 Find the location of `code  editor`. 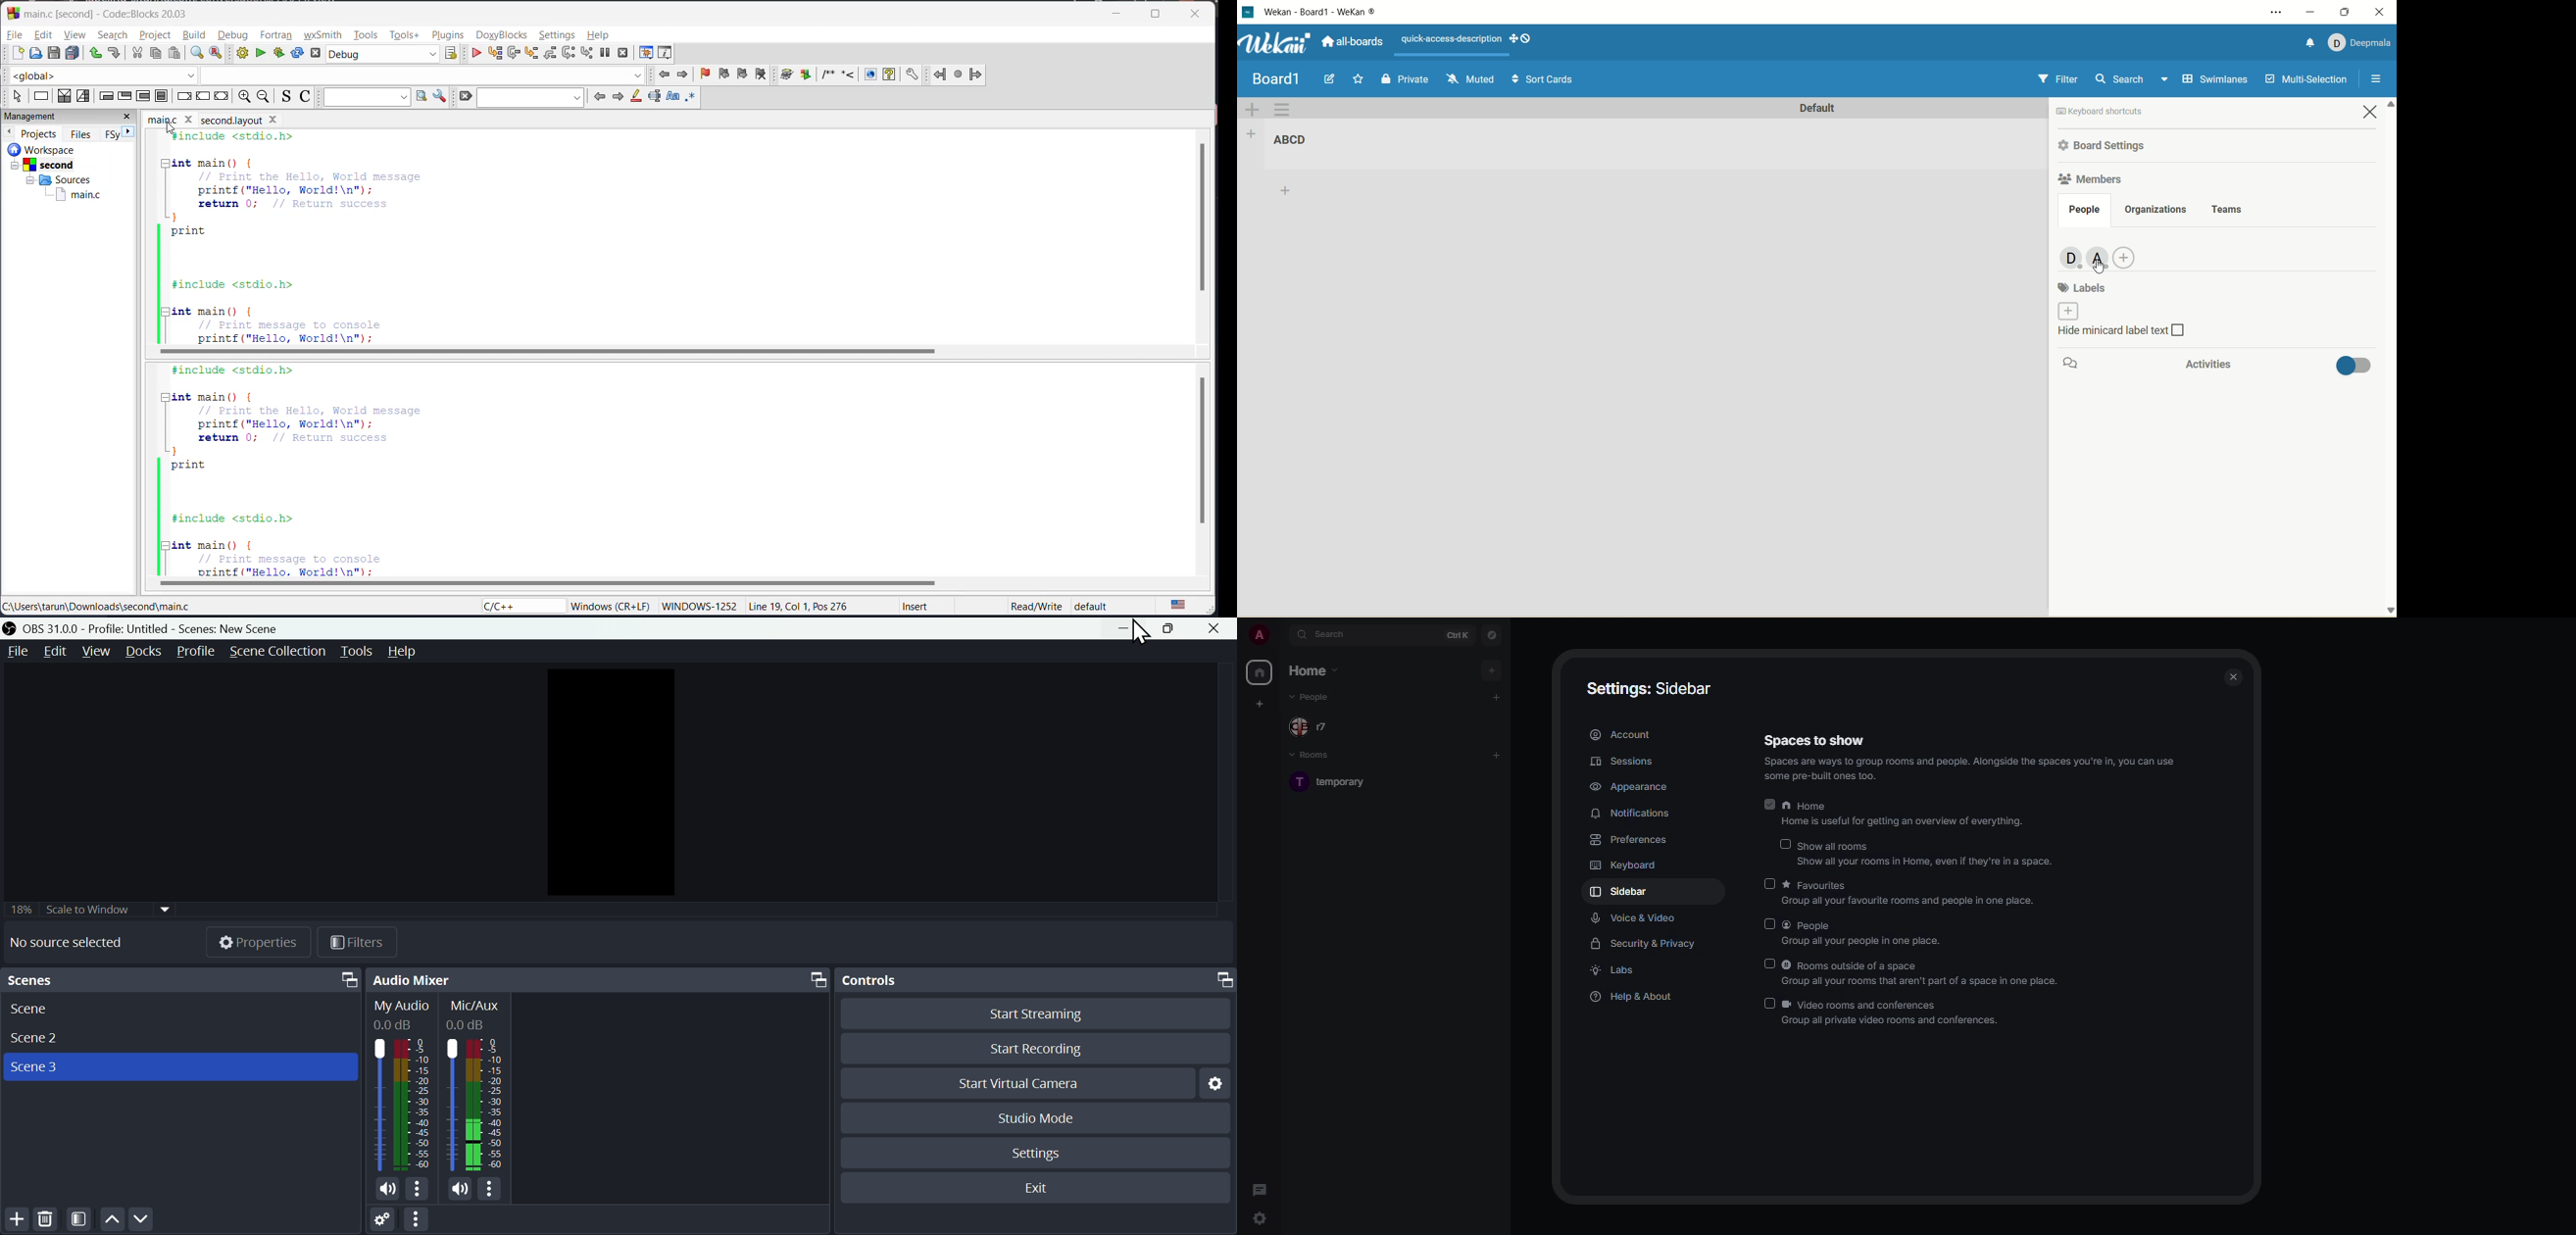

code  editor is located at coordinates (362, 237).